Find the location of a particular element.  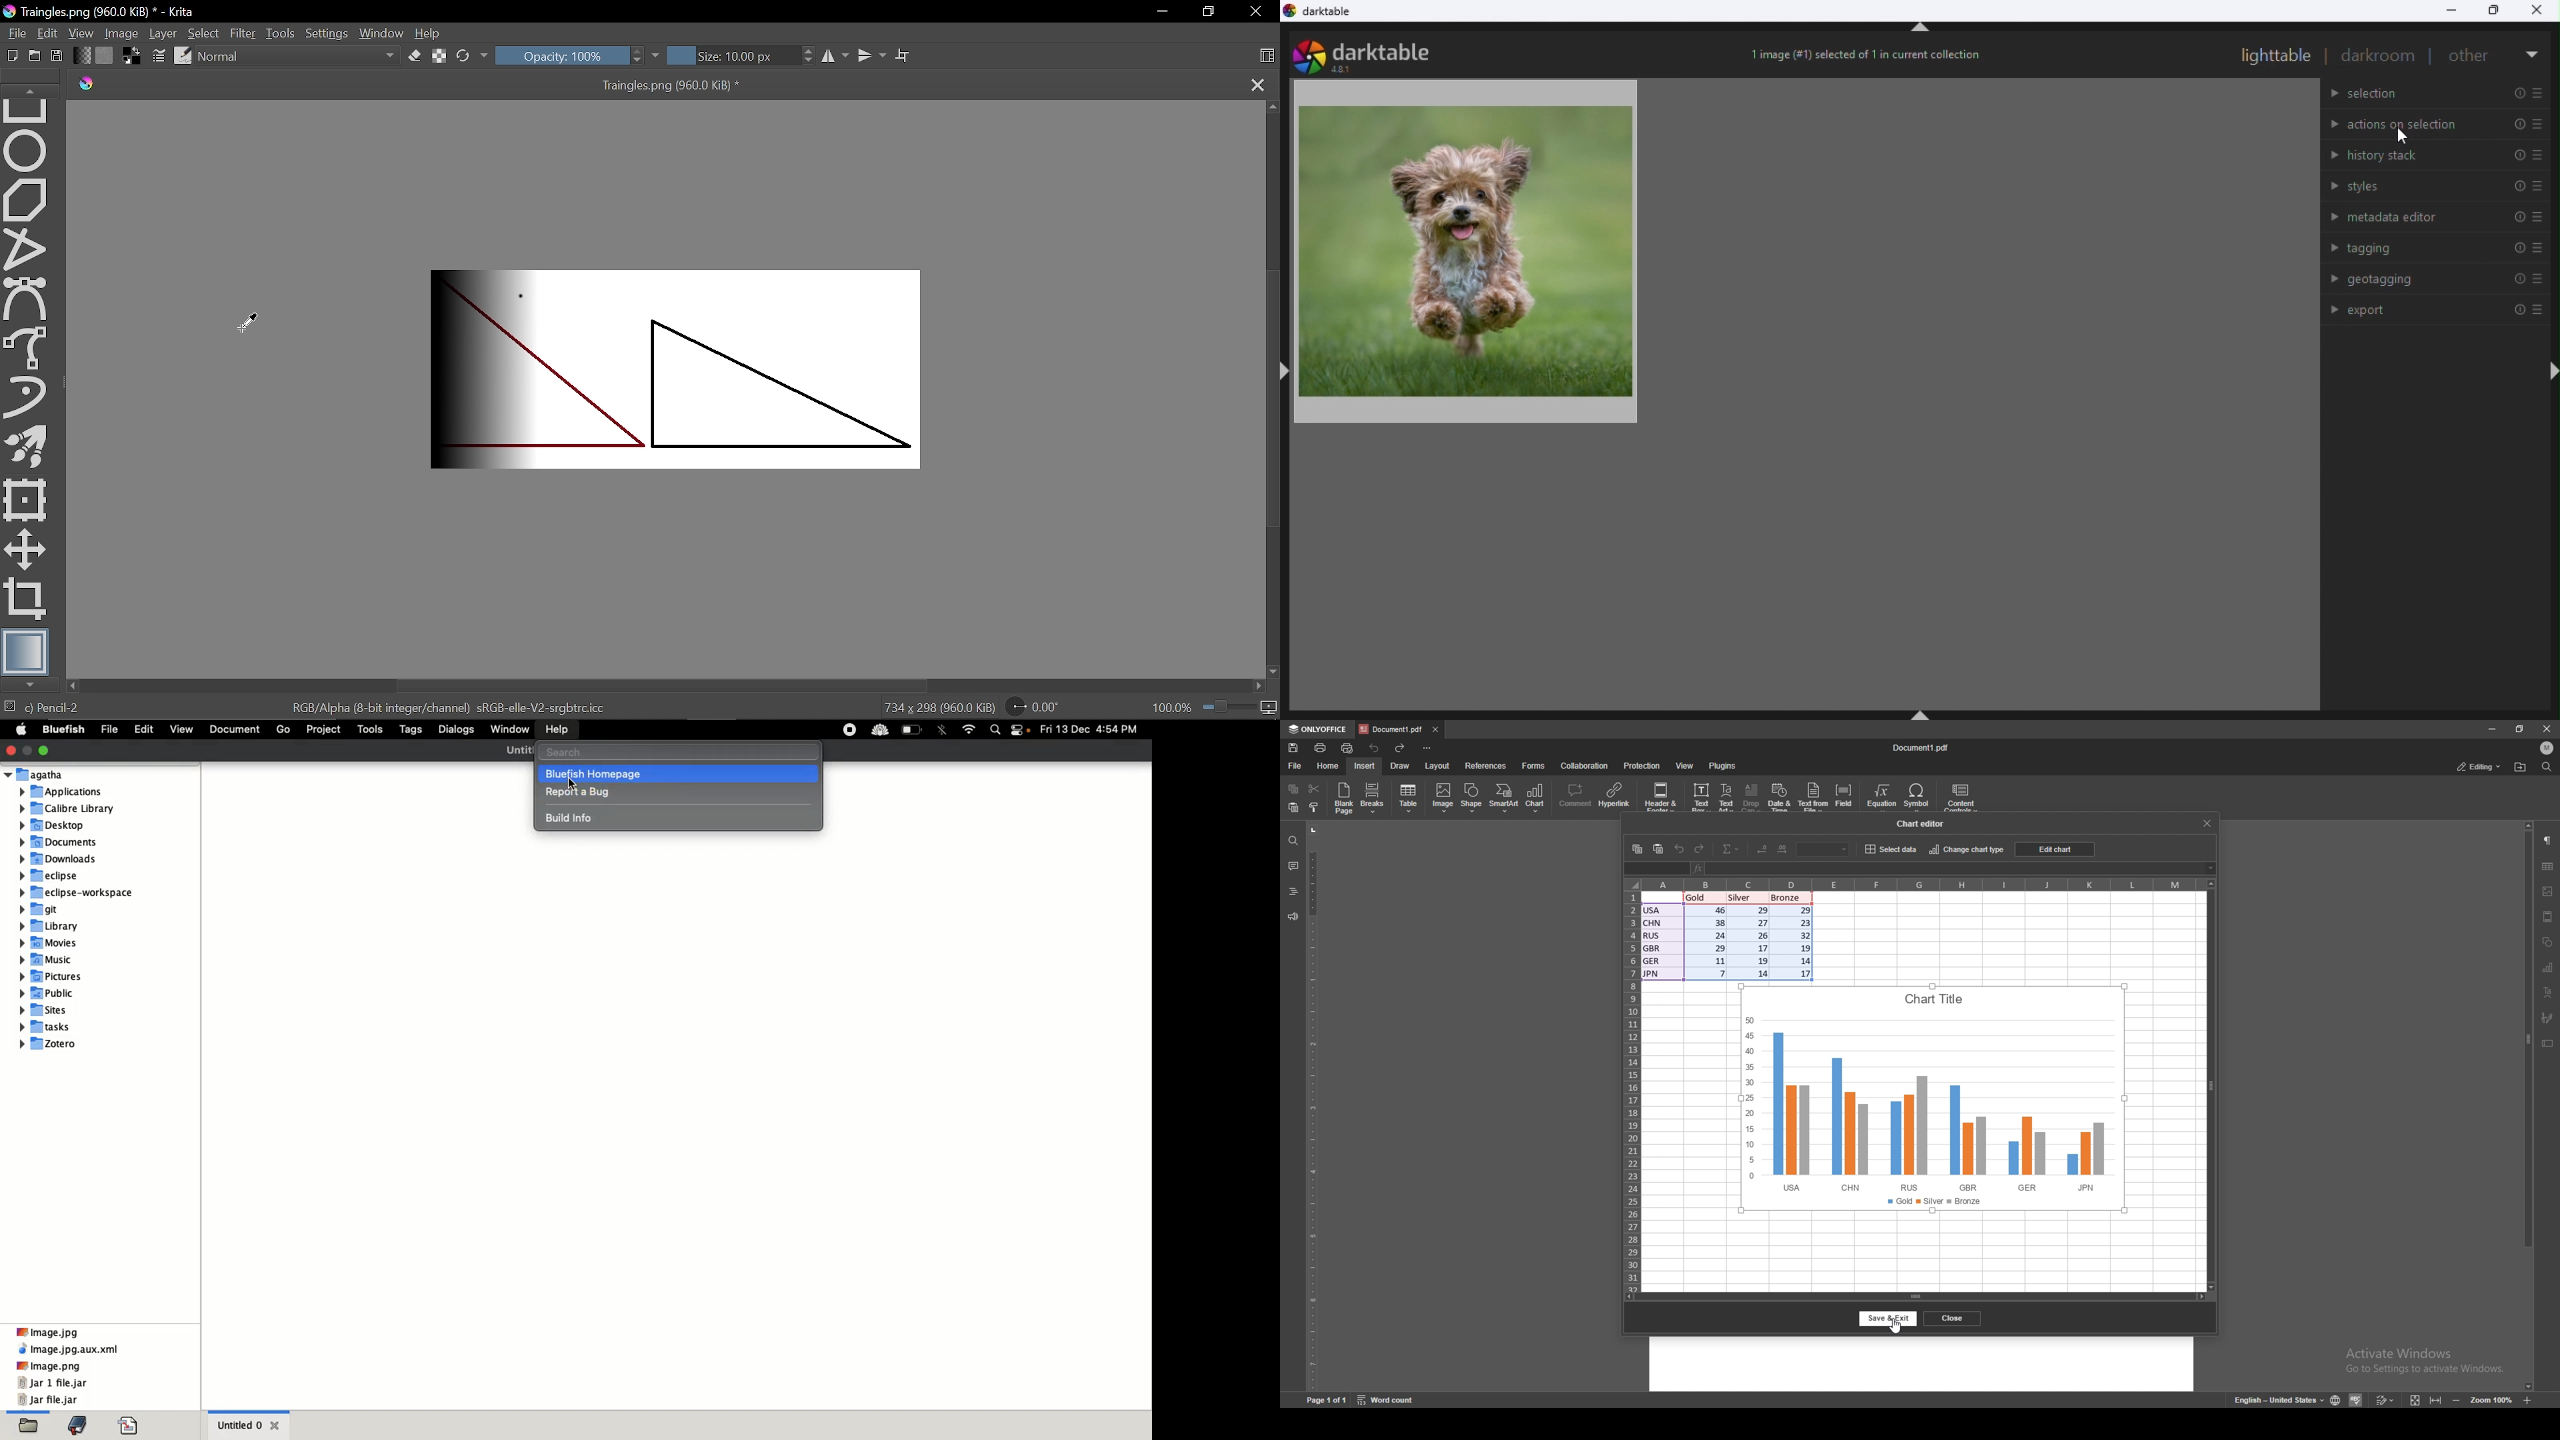

Cursor is located at coordinates (251, 322).